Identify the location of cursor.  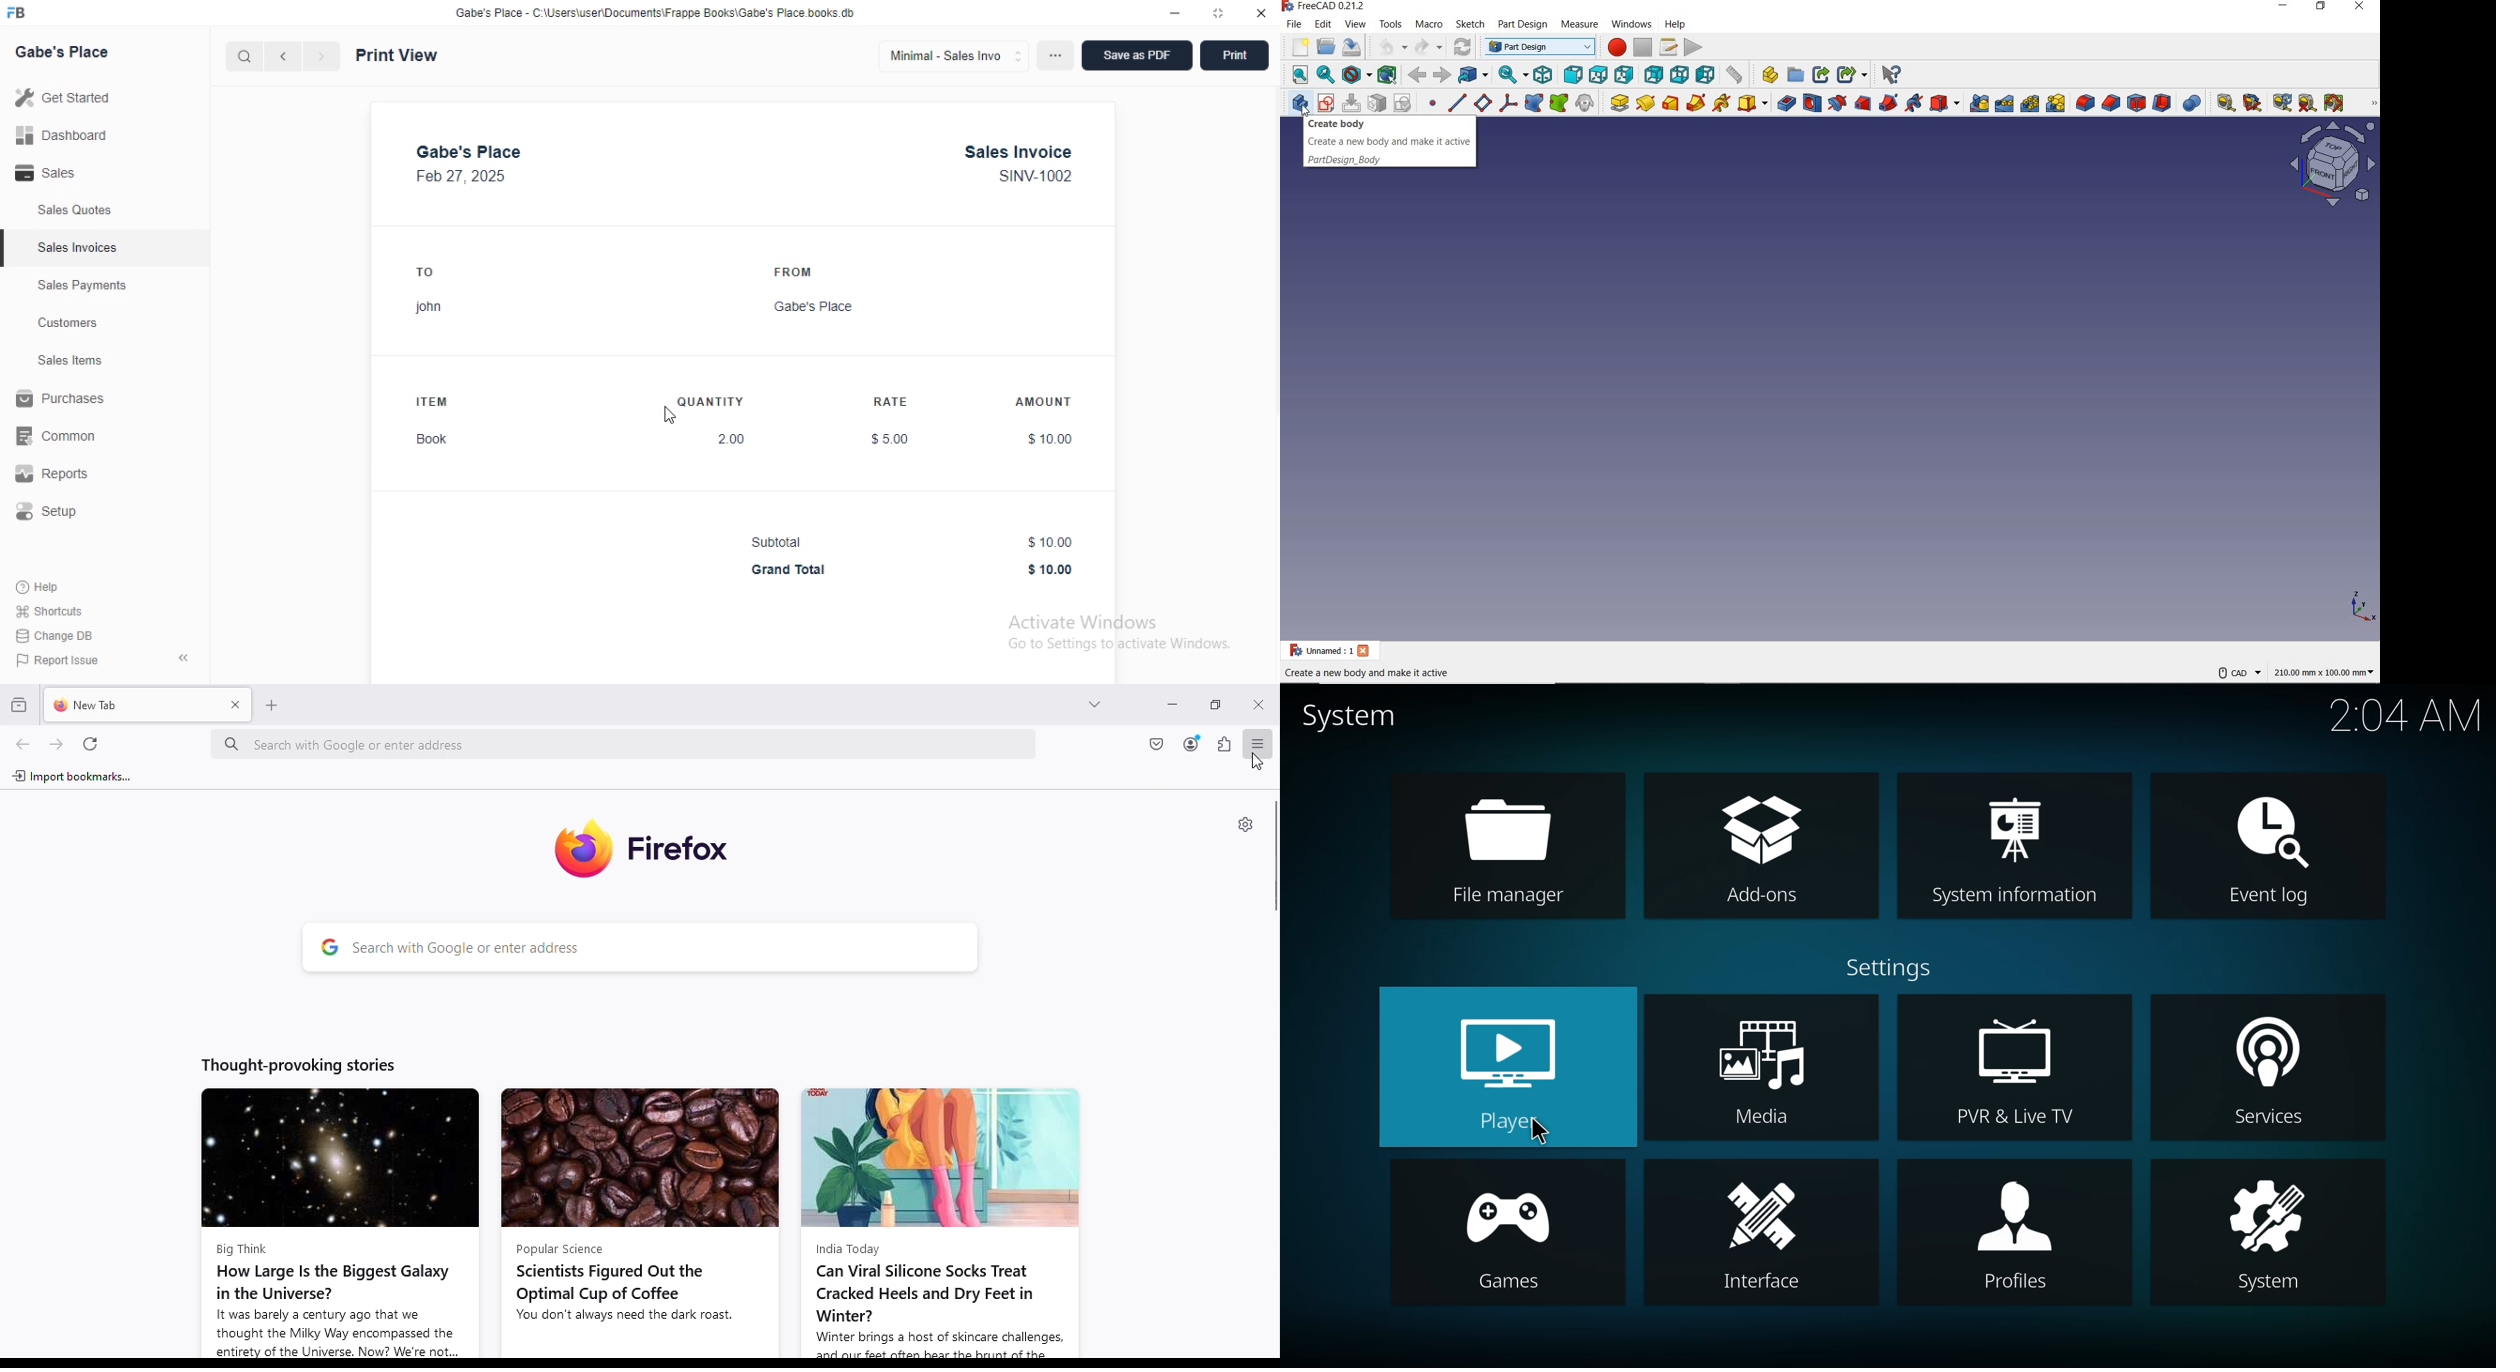
(1256, 762).